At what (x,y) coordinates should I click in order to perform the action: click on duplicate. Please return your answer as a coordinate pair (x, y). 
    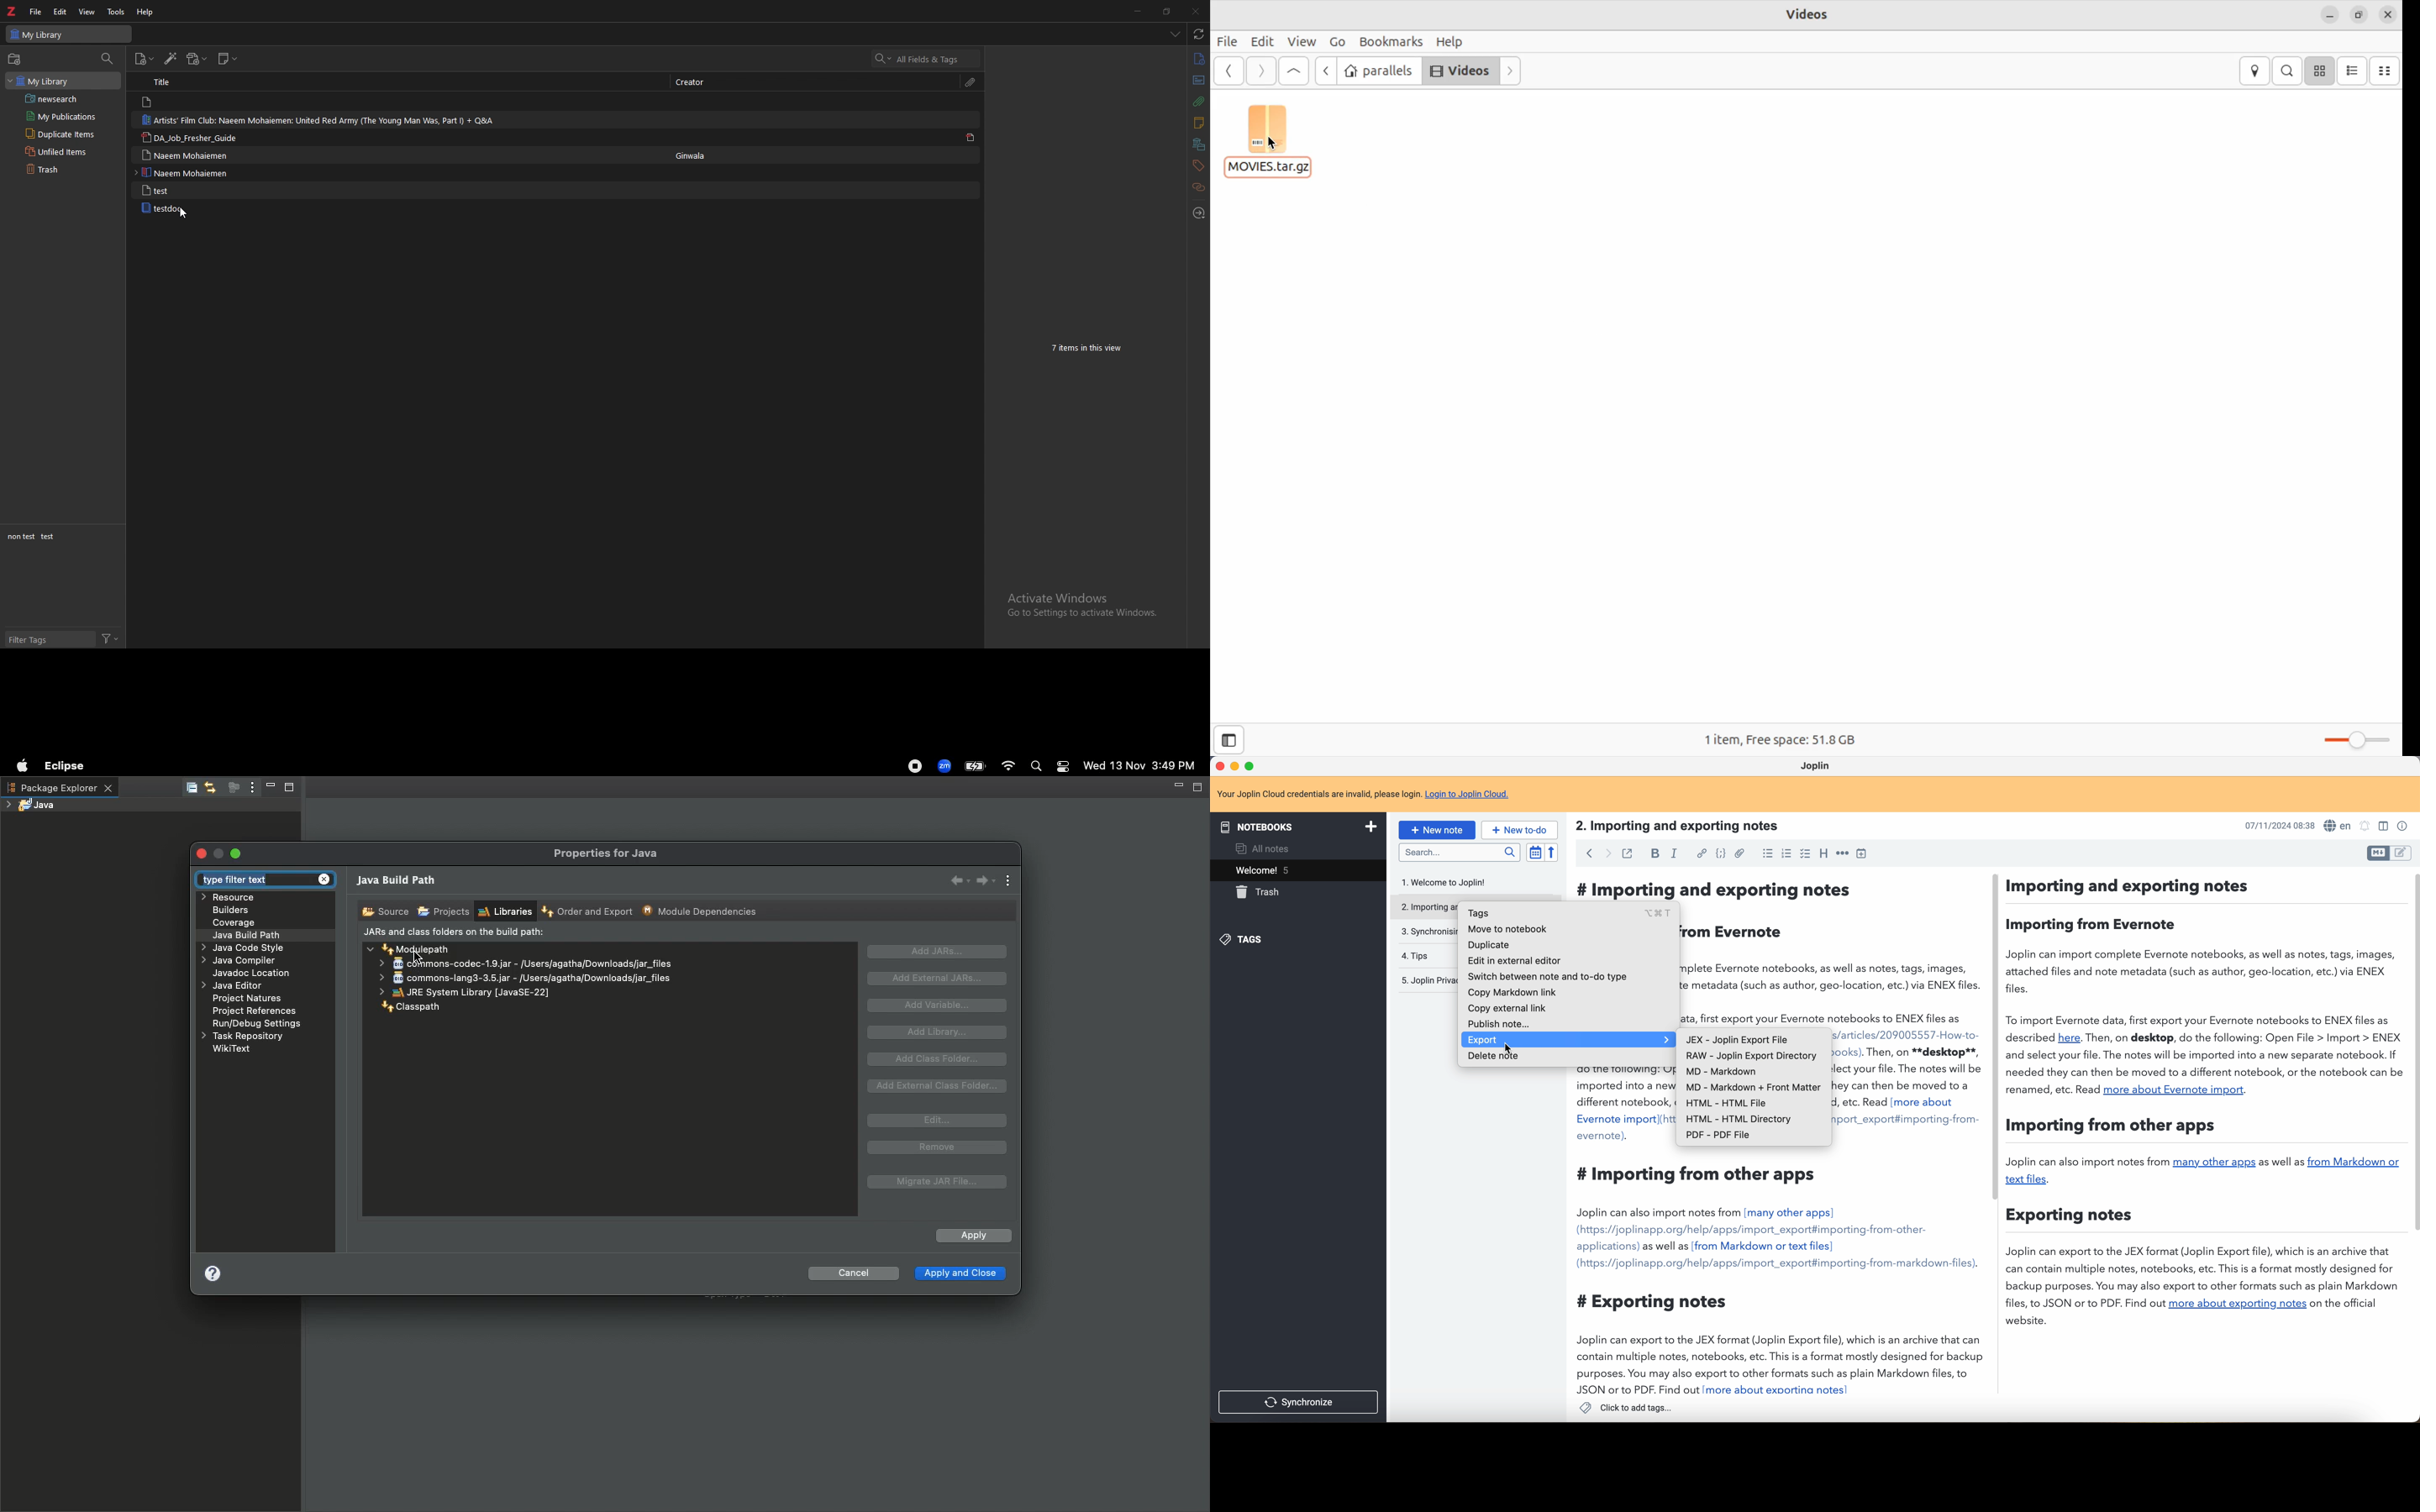
    Looking at the image, I should click on (1489, 944).